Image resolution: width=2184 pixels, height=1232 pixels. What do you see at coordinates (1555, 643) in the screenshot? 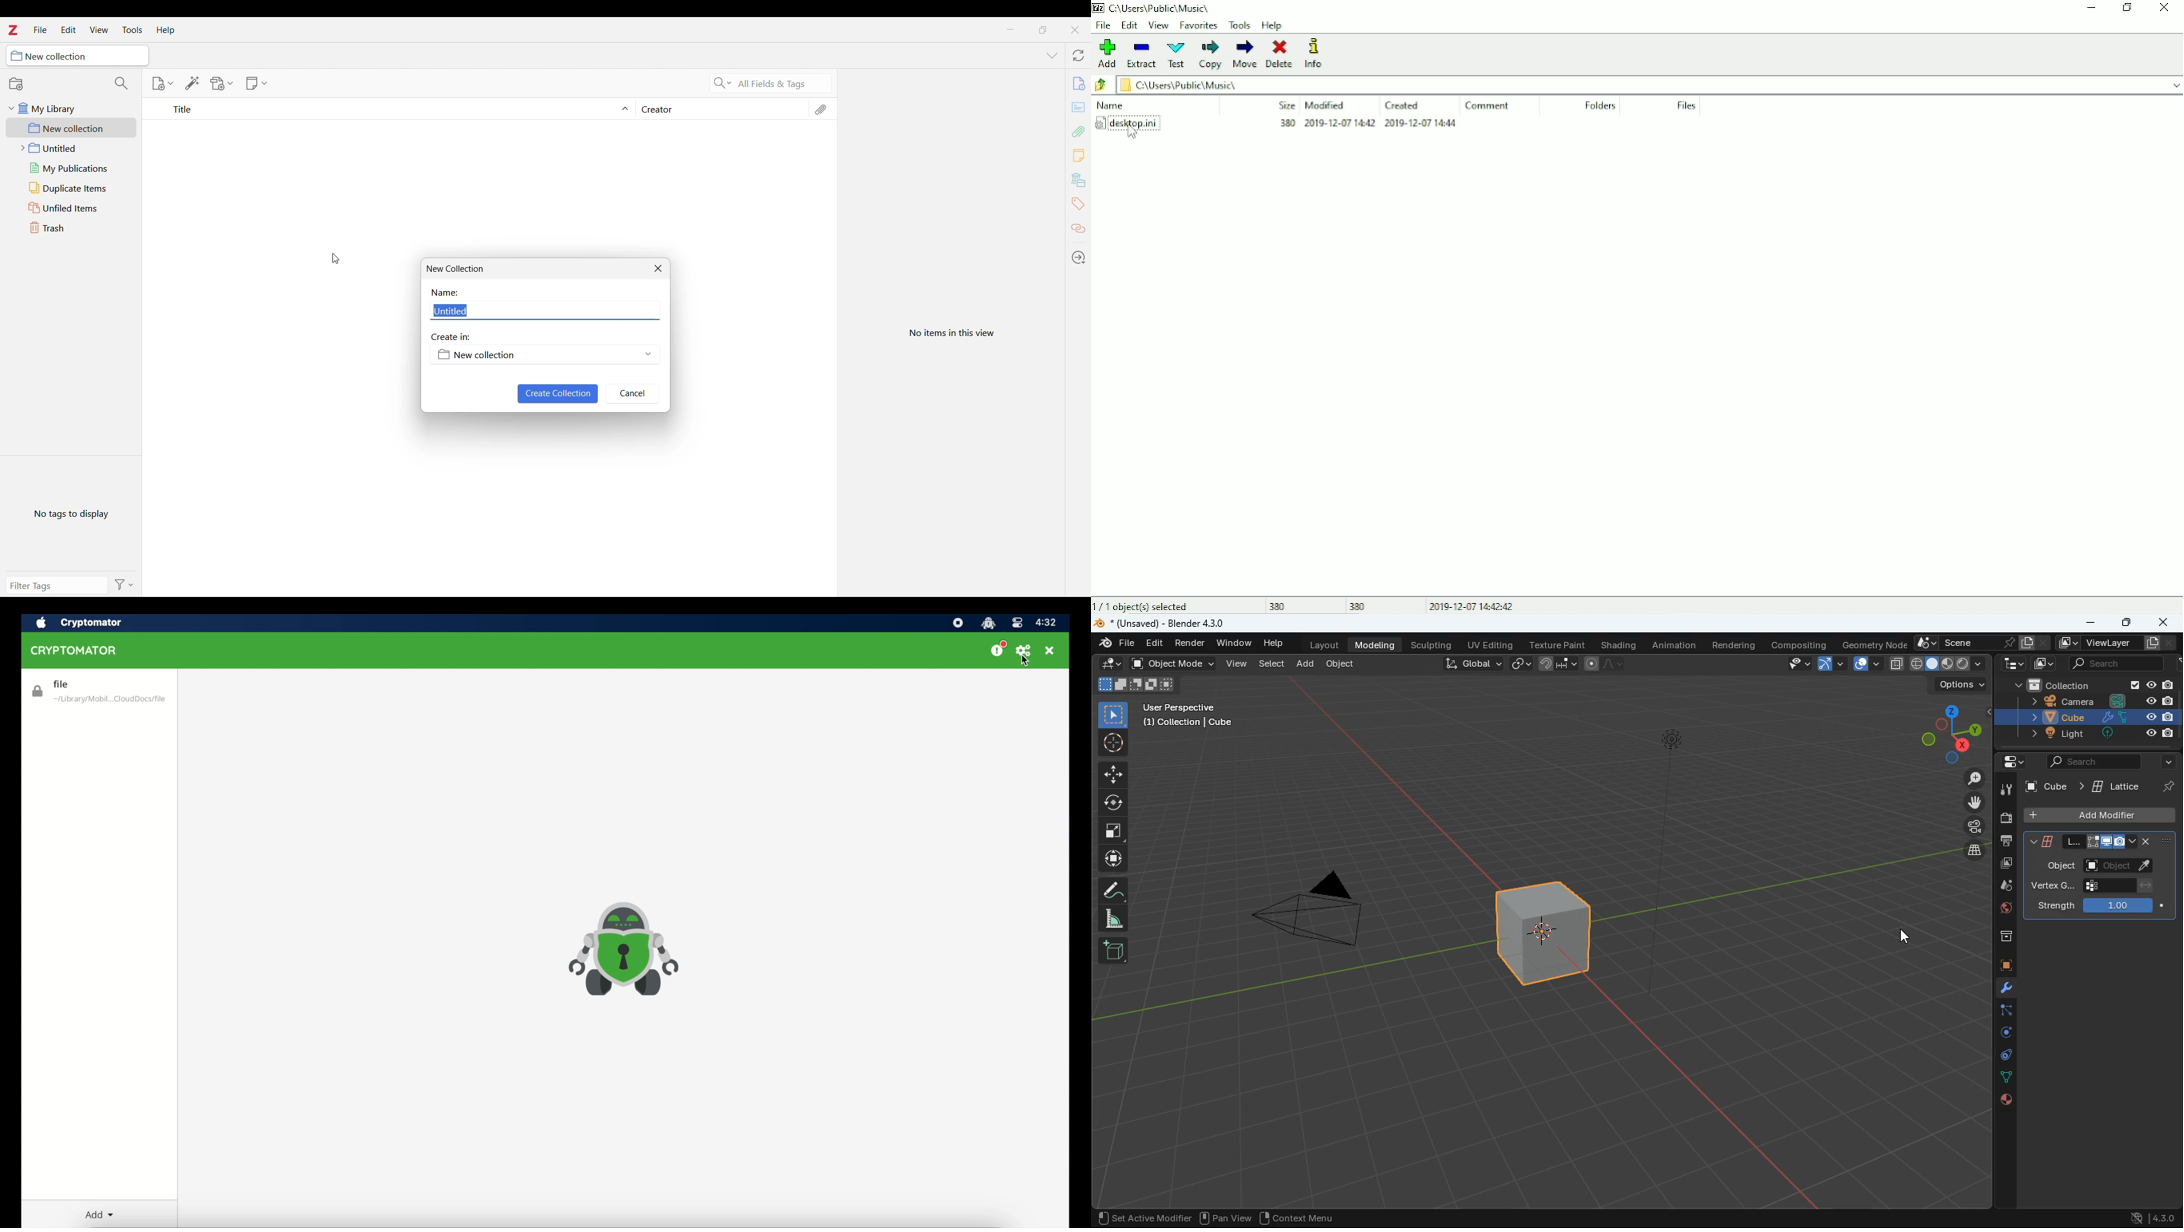
I see `texture paint` at bounding box center [1555, 643].